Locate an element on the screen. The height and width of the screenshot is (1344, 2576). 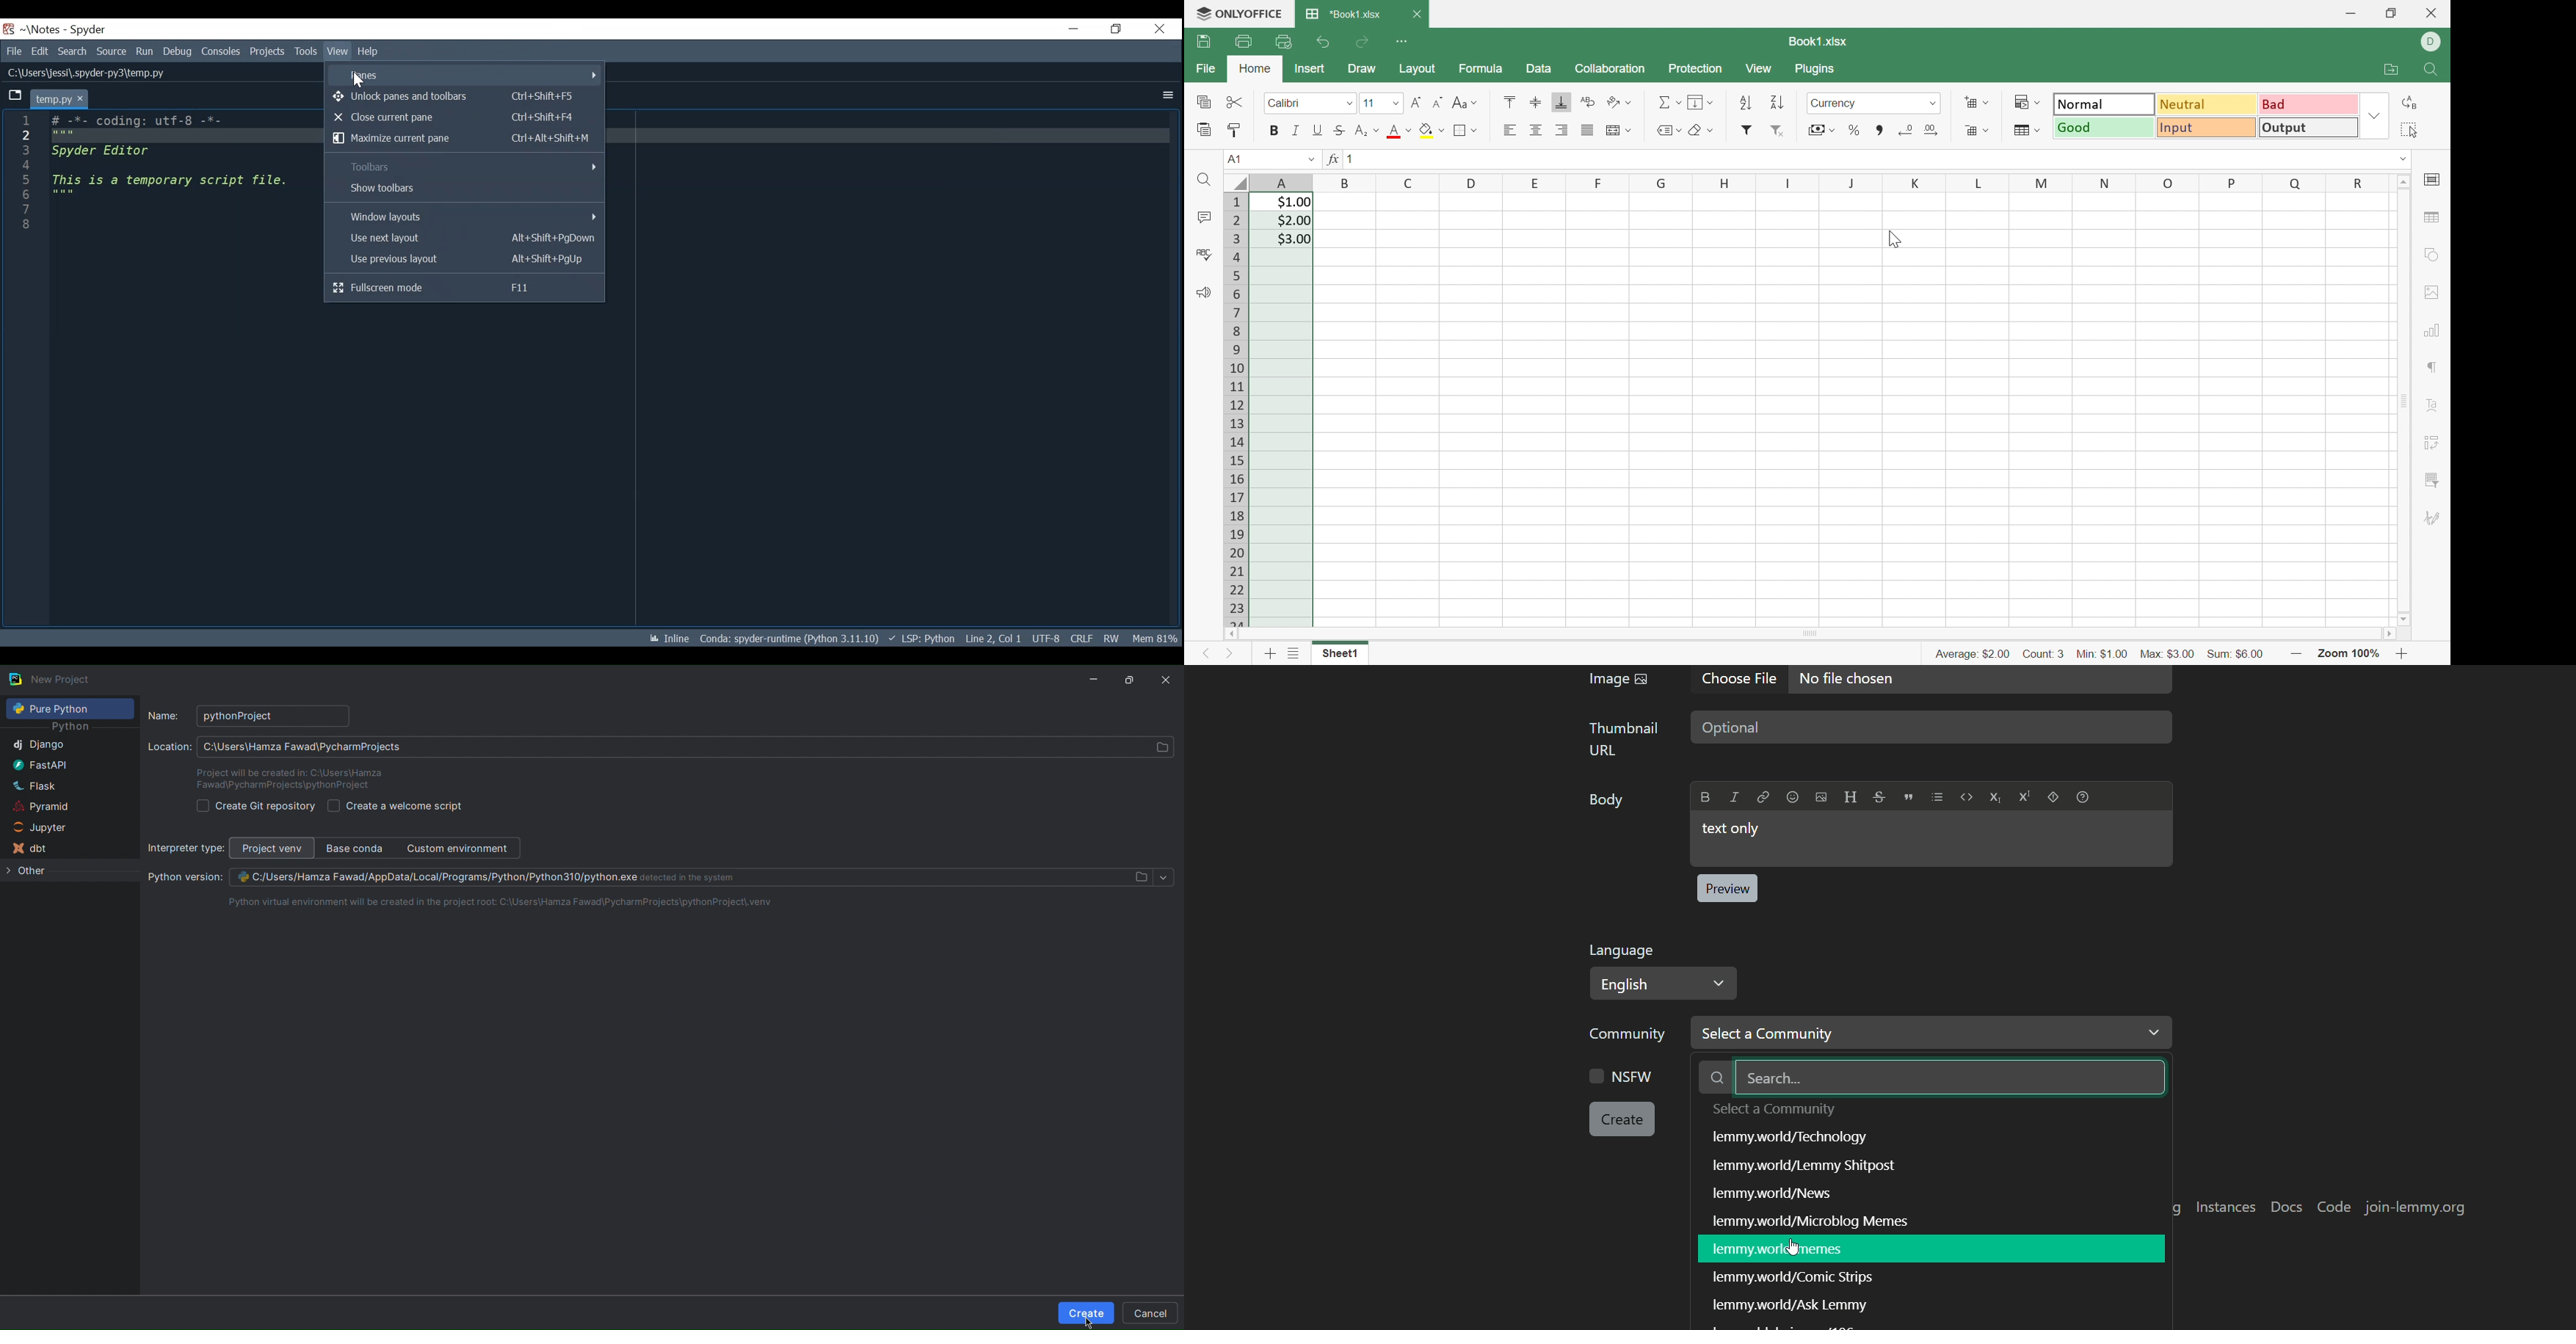
Cursor is located at coordinates (358, 80).